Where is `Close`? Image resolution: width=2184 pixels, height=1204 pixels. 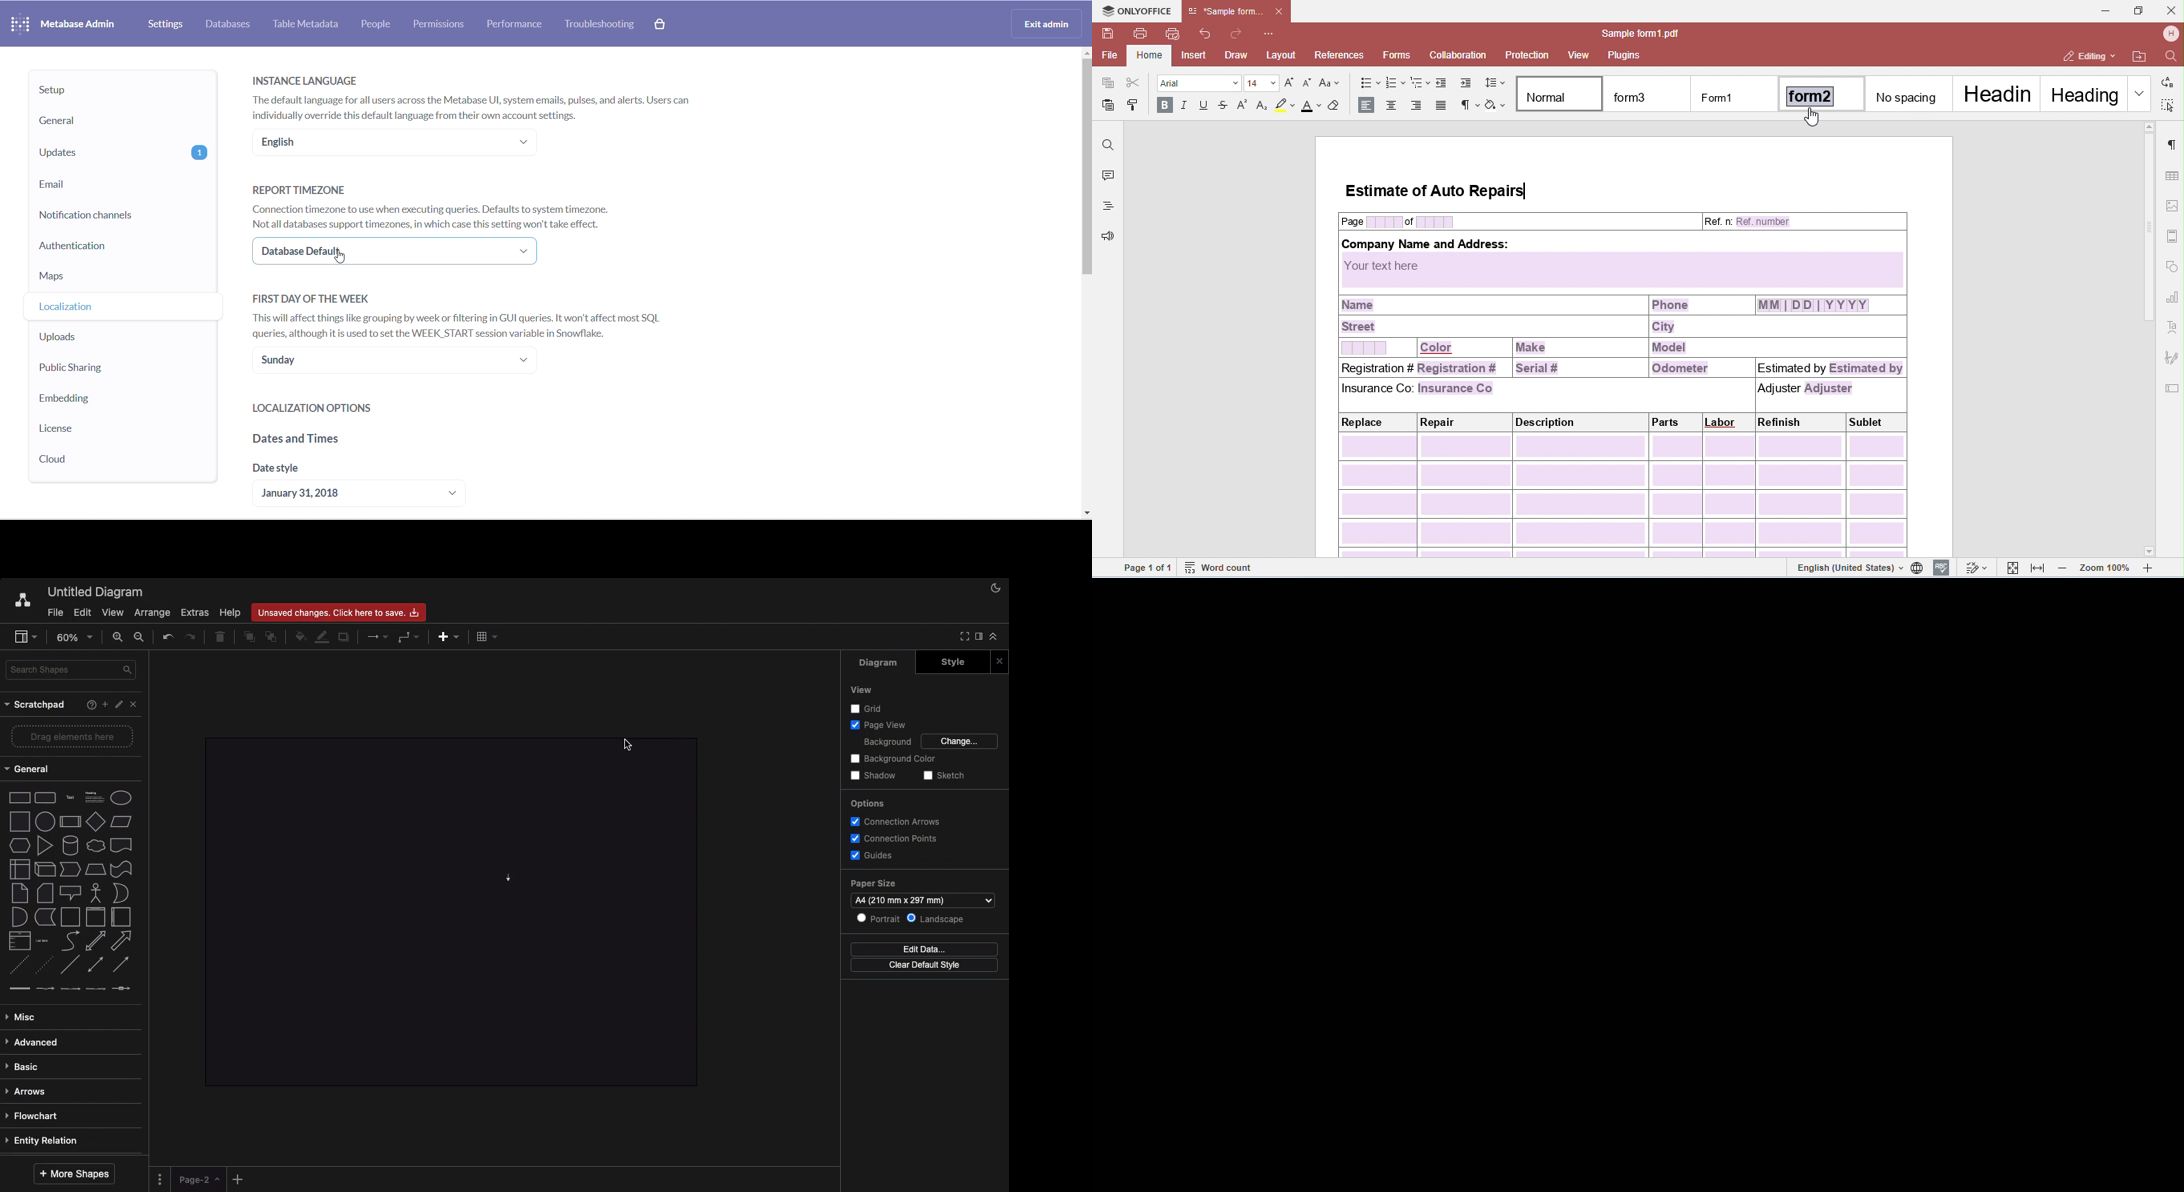
Close is located at coordinates (1000, 661).